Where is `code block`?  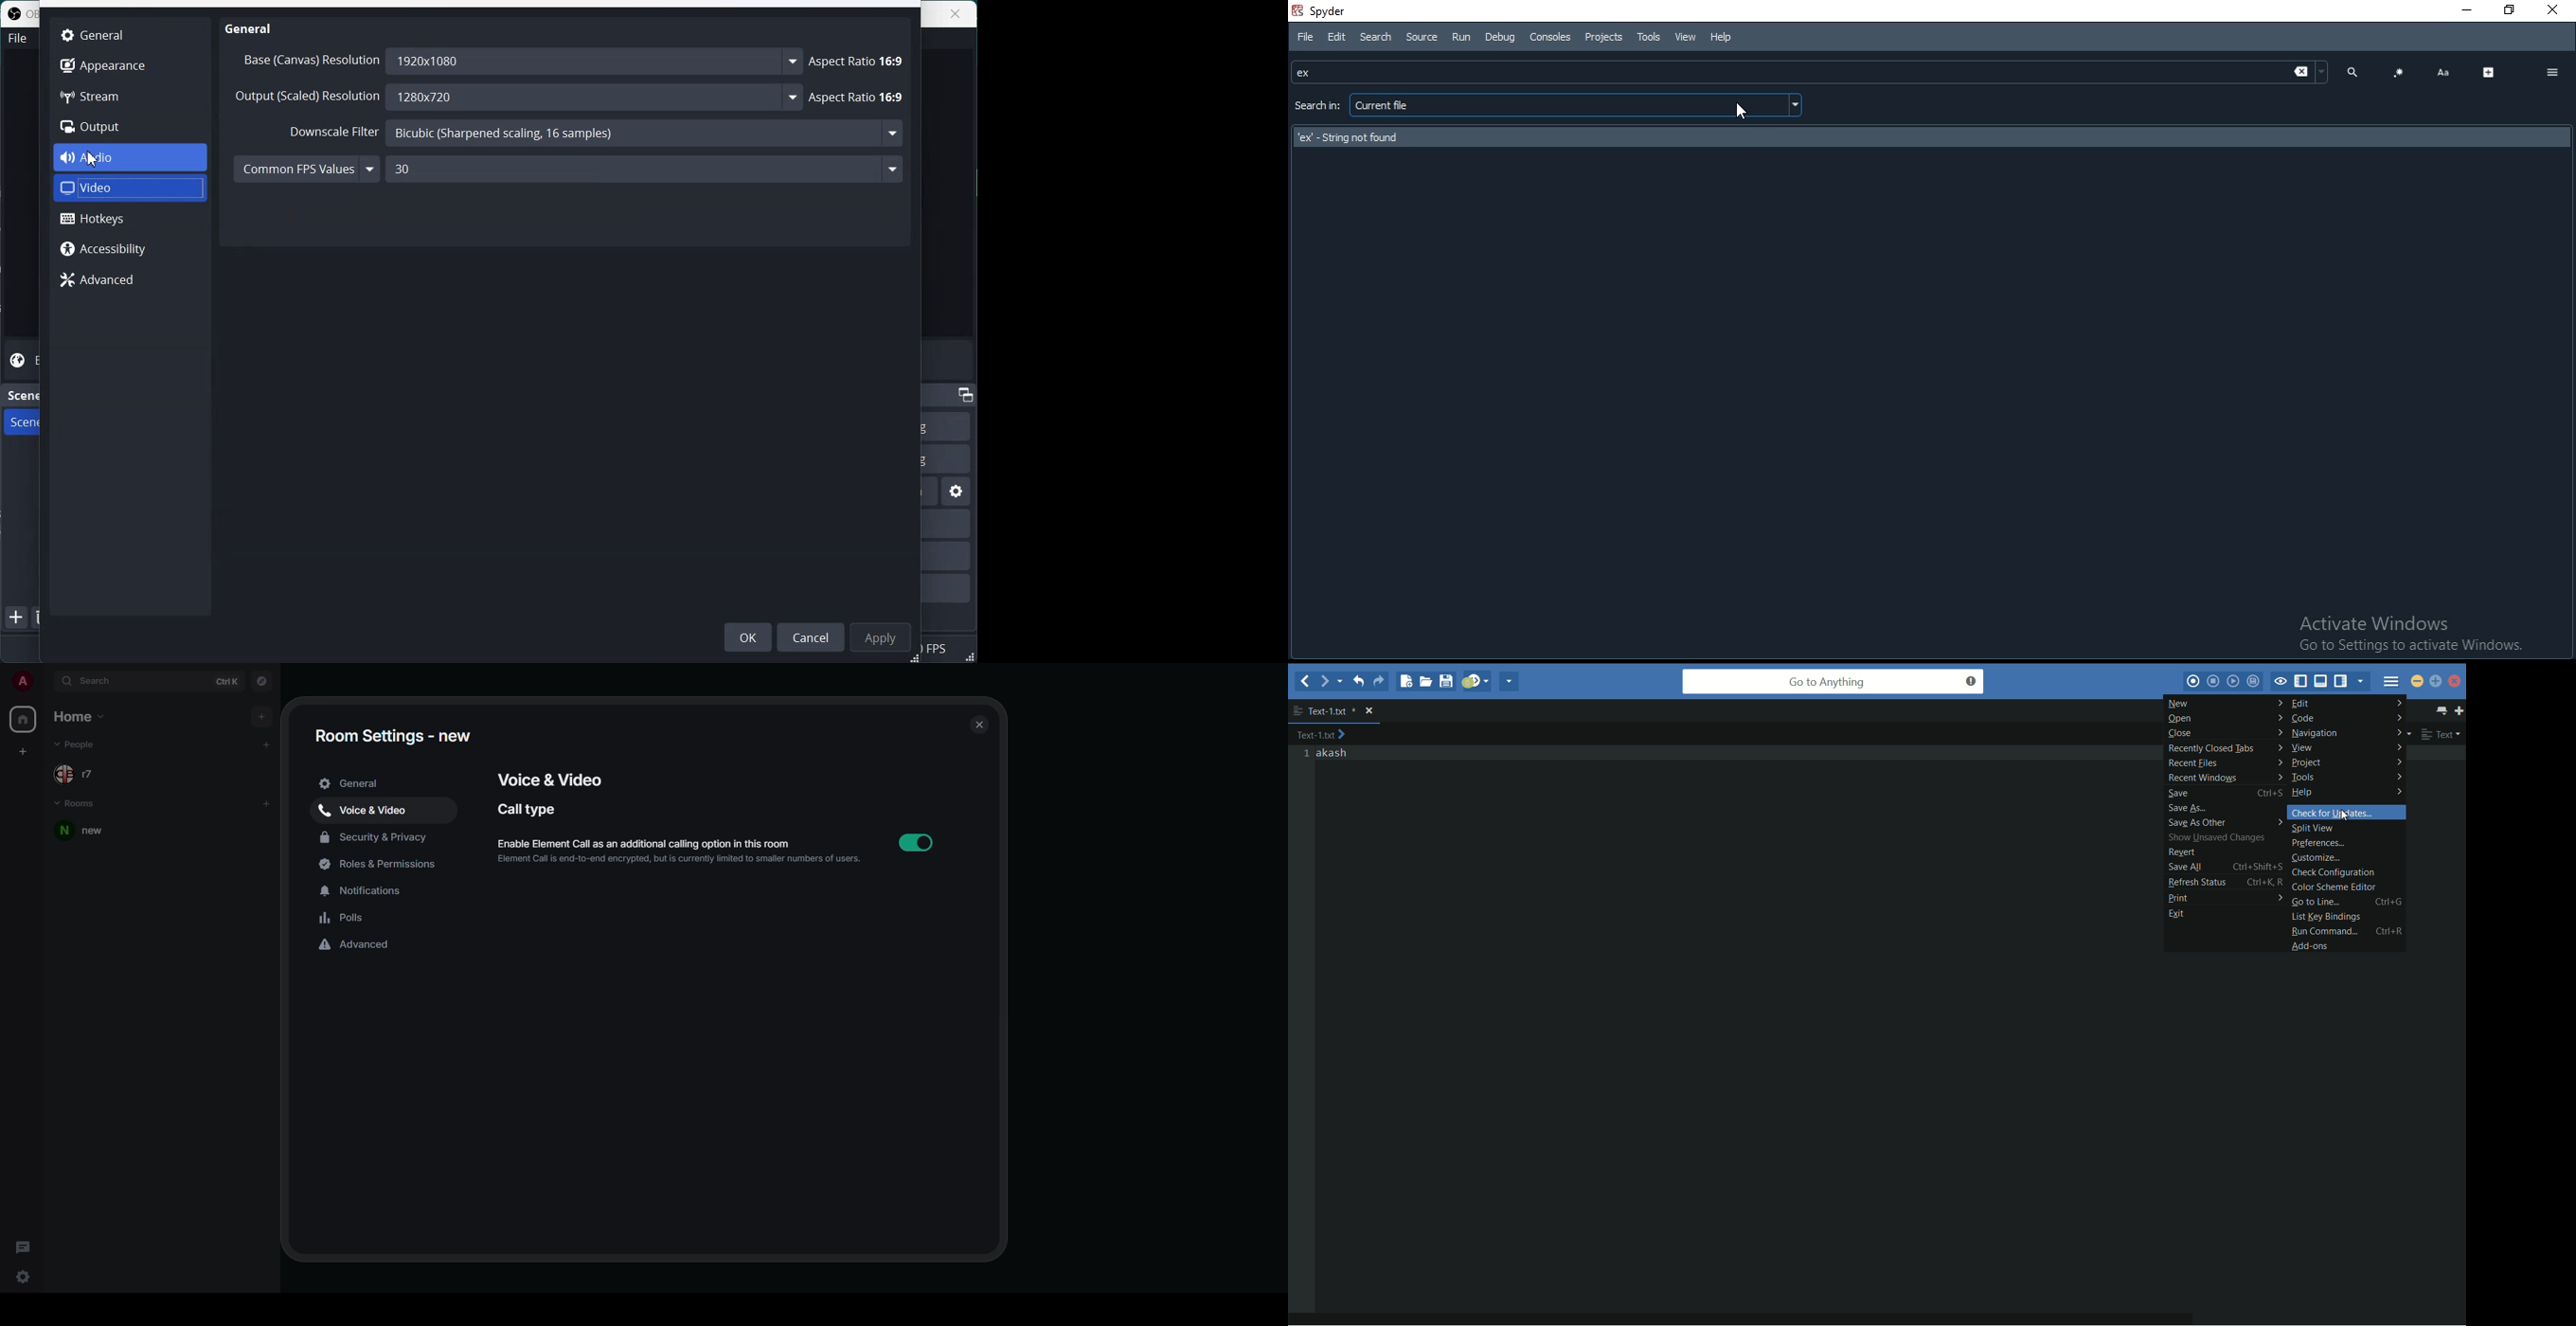
code block is located at coordinates (2399, 74).